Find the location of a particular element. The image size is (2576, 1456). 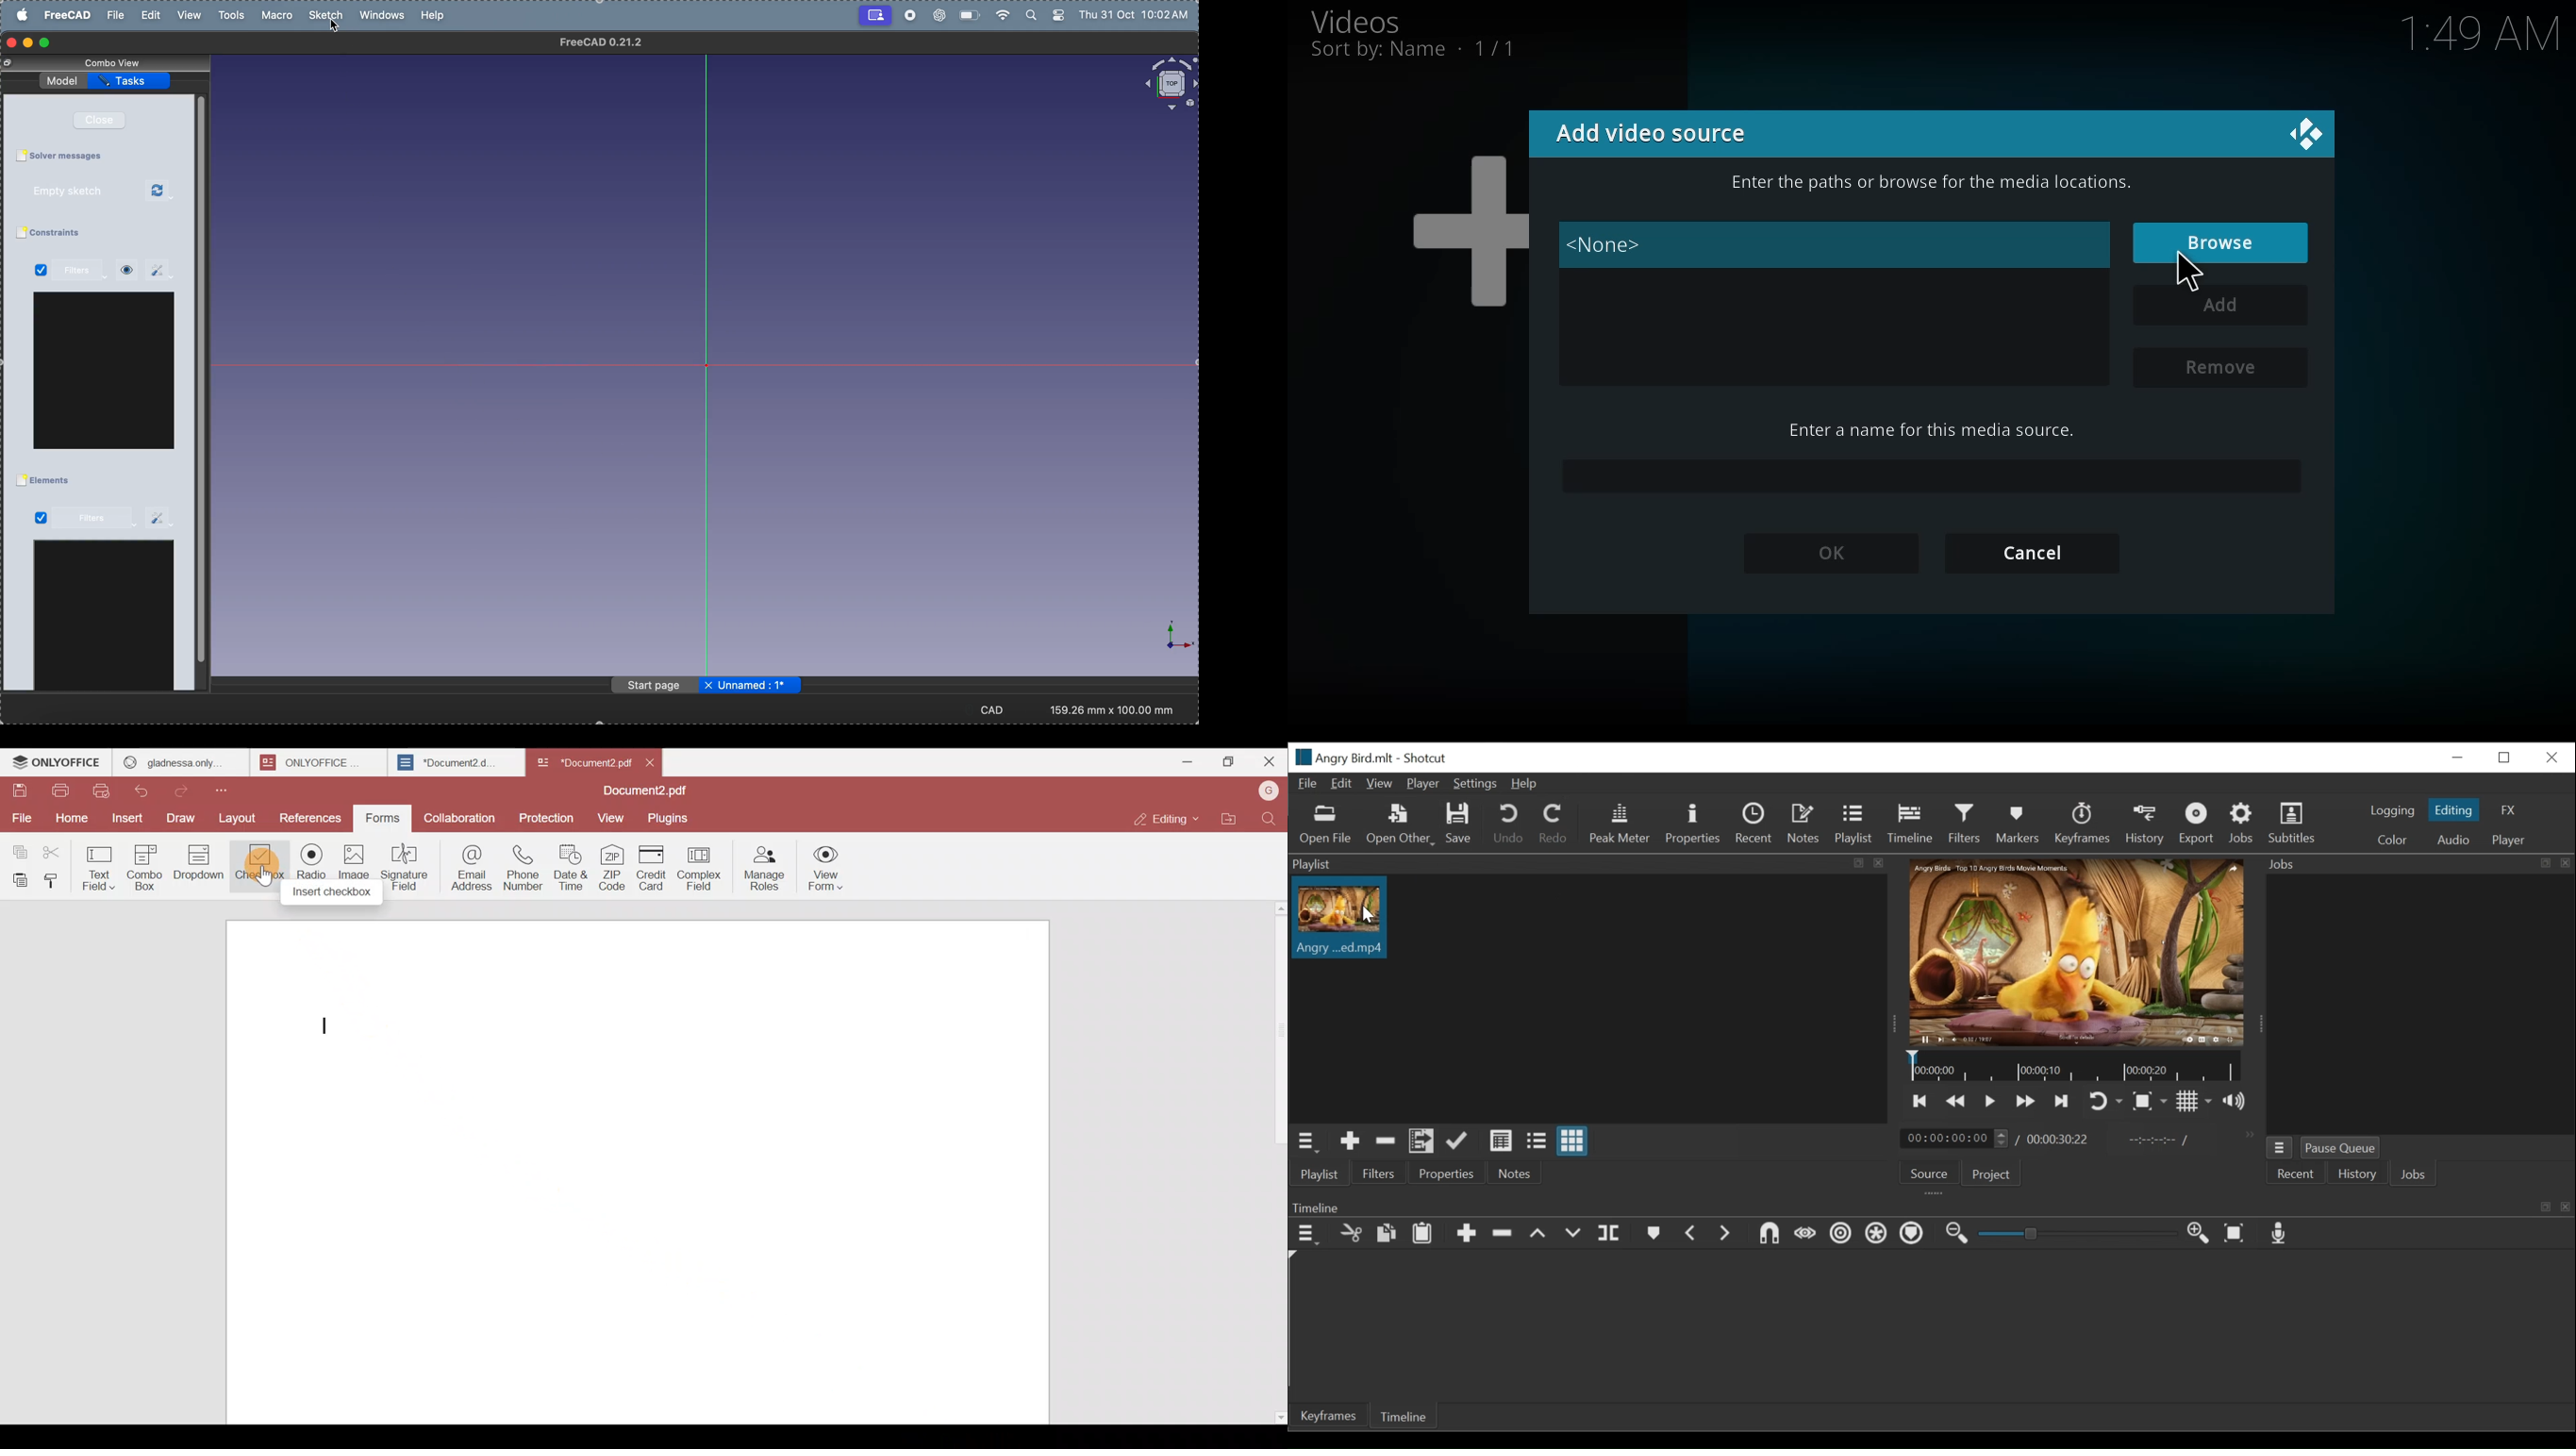

Open Other is located at coordinates (1401, 826).